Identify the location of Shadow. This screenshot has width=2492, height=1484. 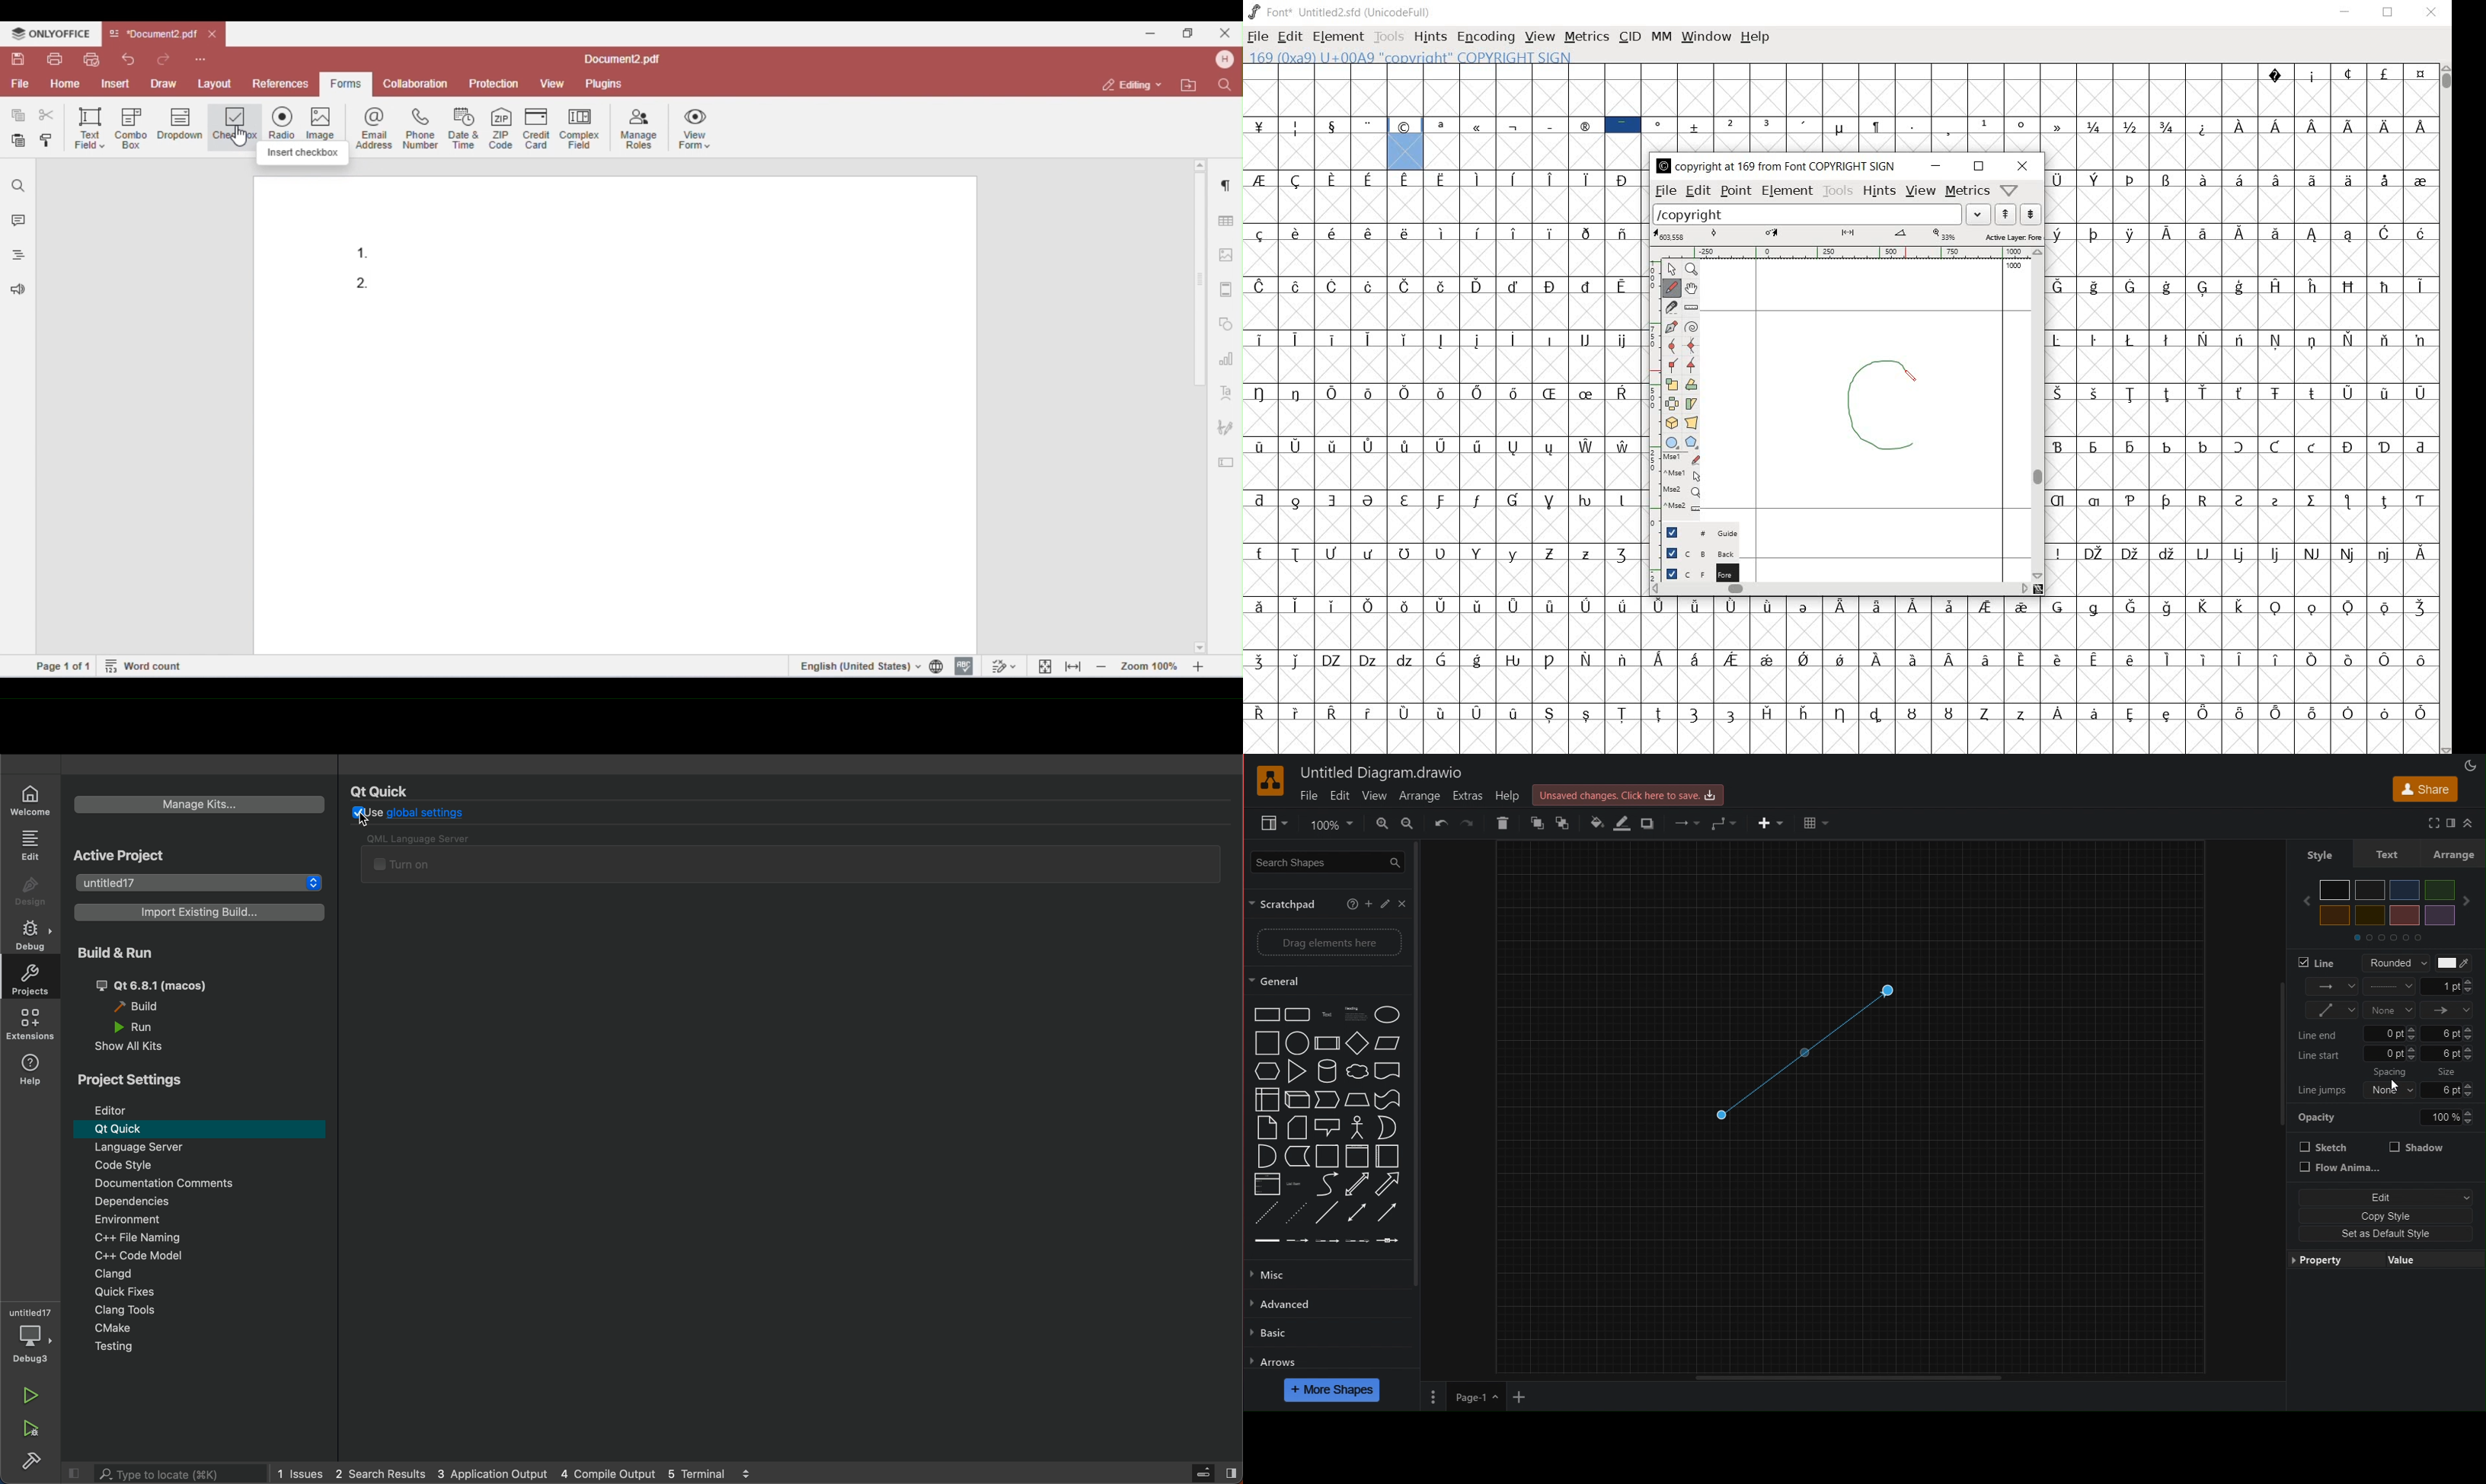
(1649, 824).